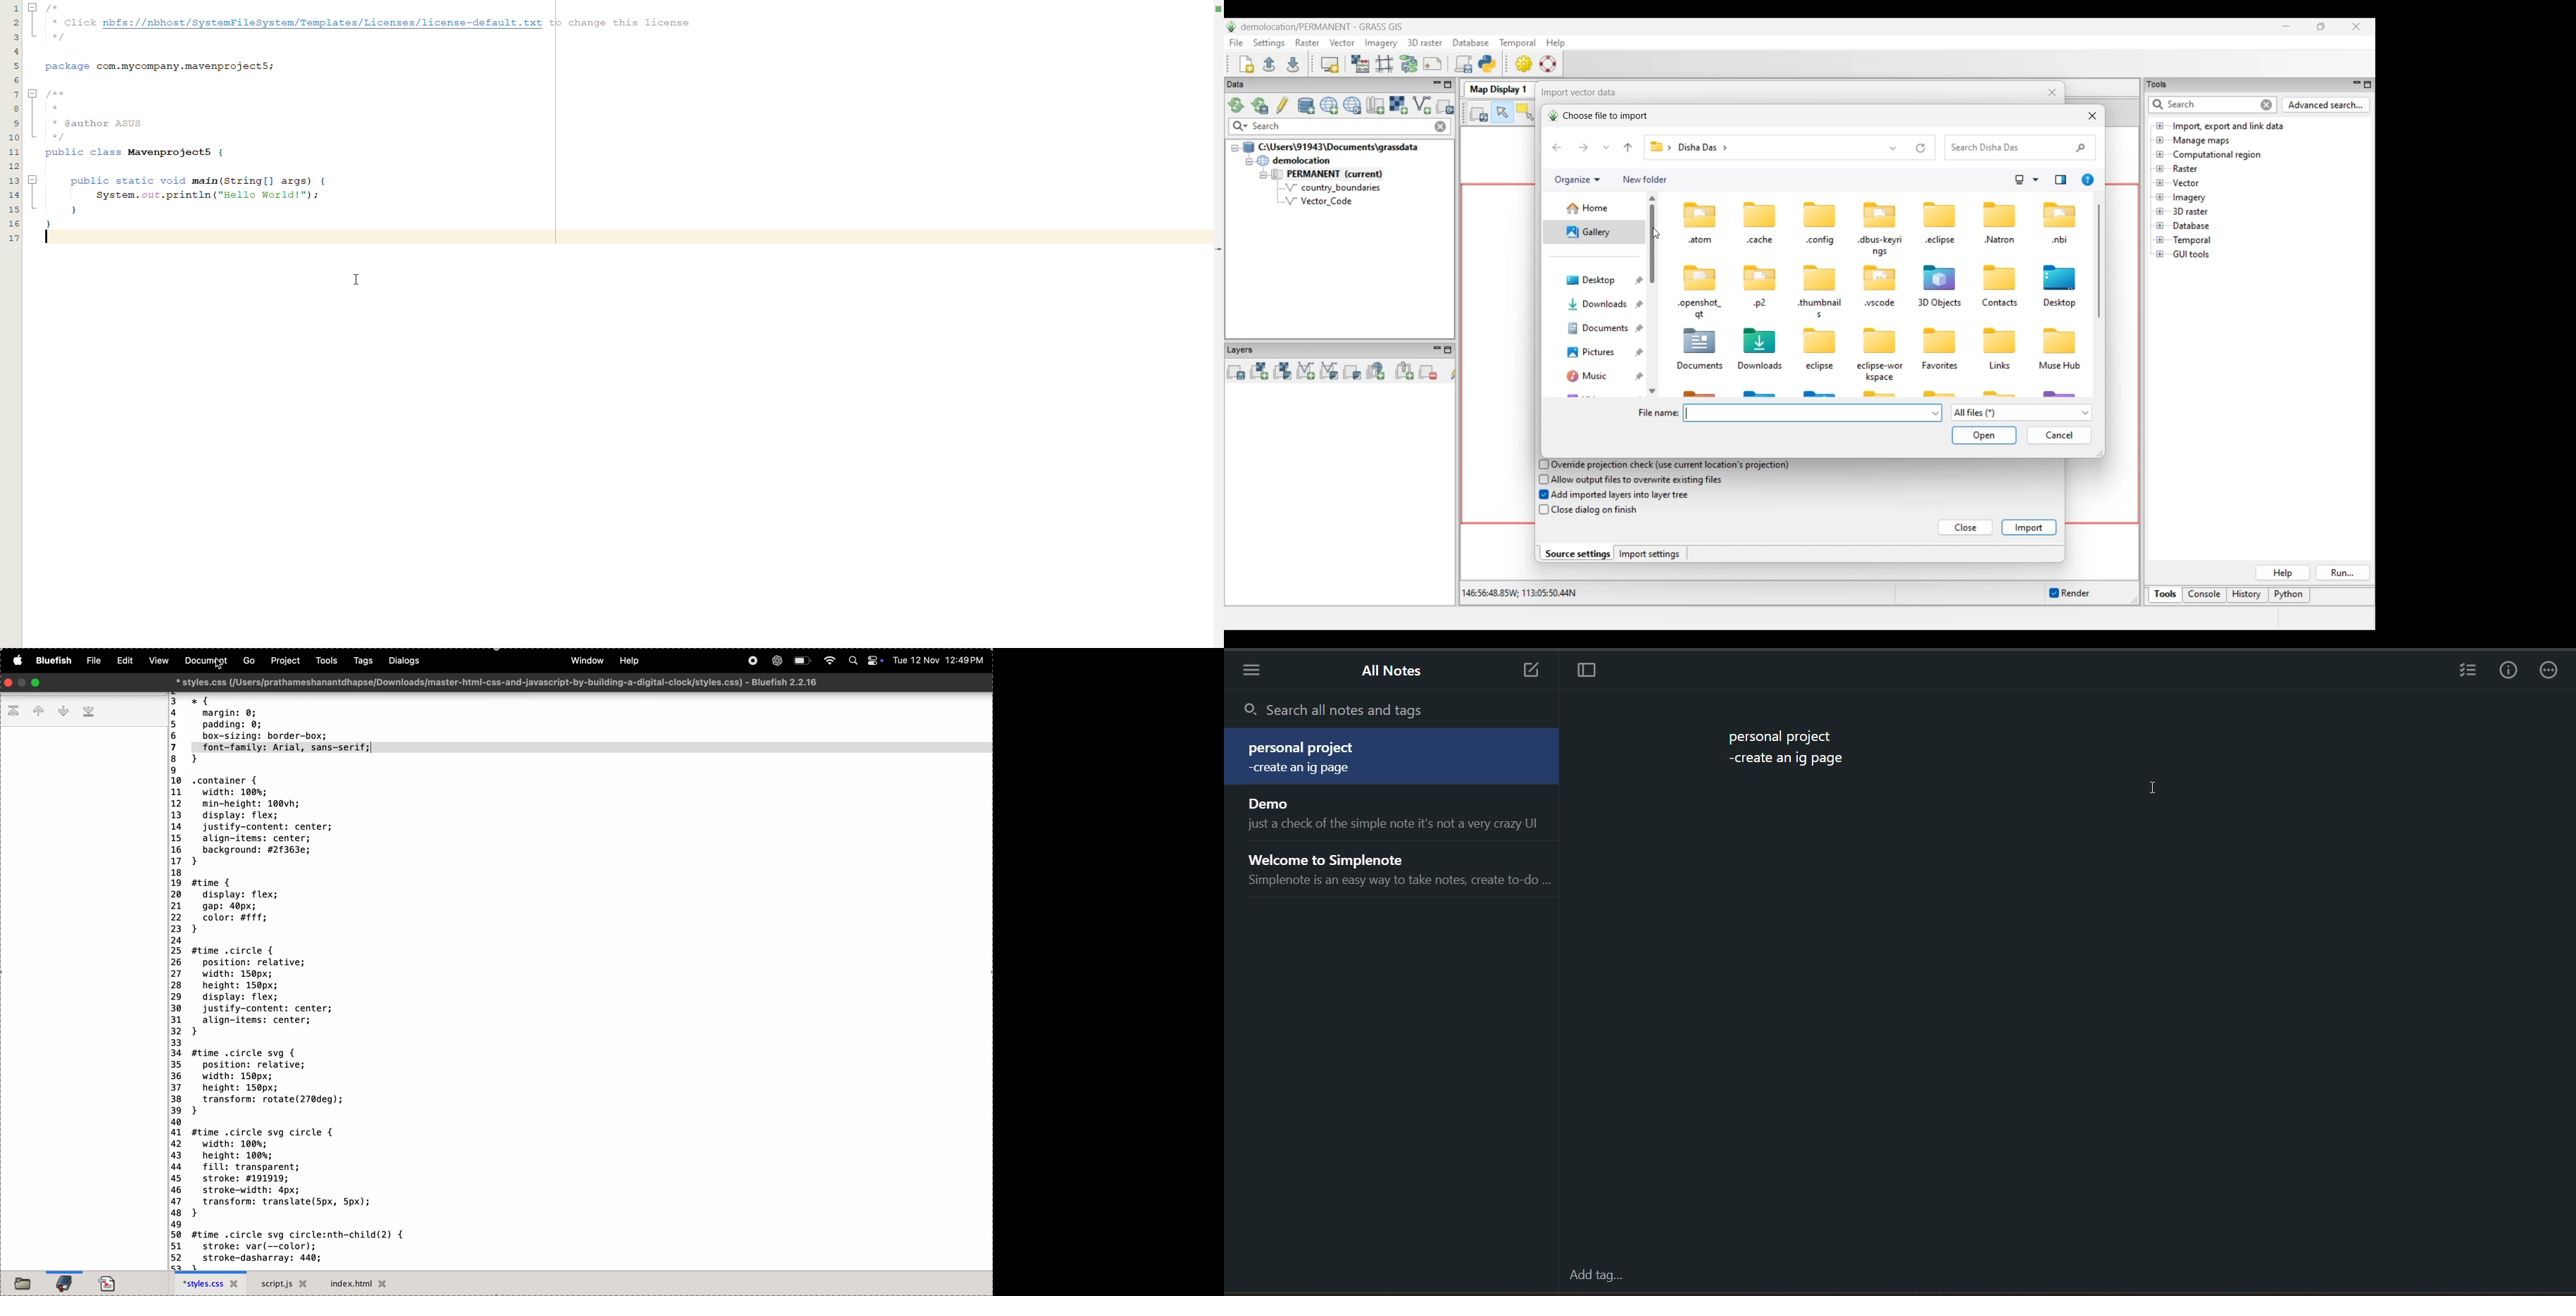 This screenshot has height=1316, width=2576. Describe the element at coordinates (403, 661) in the screenshot. I see `dialogs` at that location.